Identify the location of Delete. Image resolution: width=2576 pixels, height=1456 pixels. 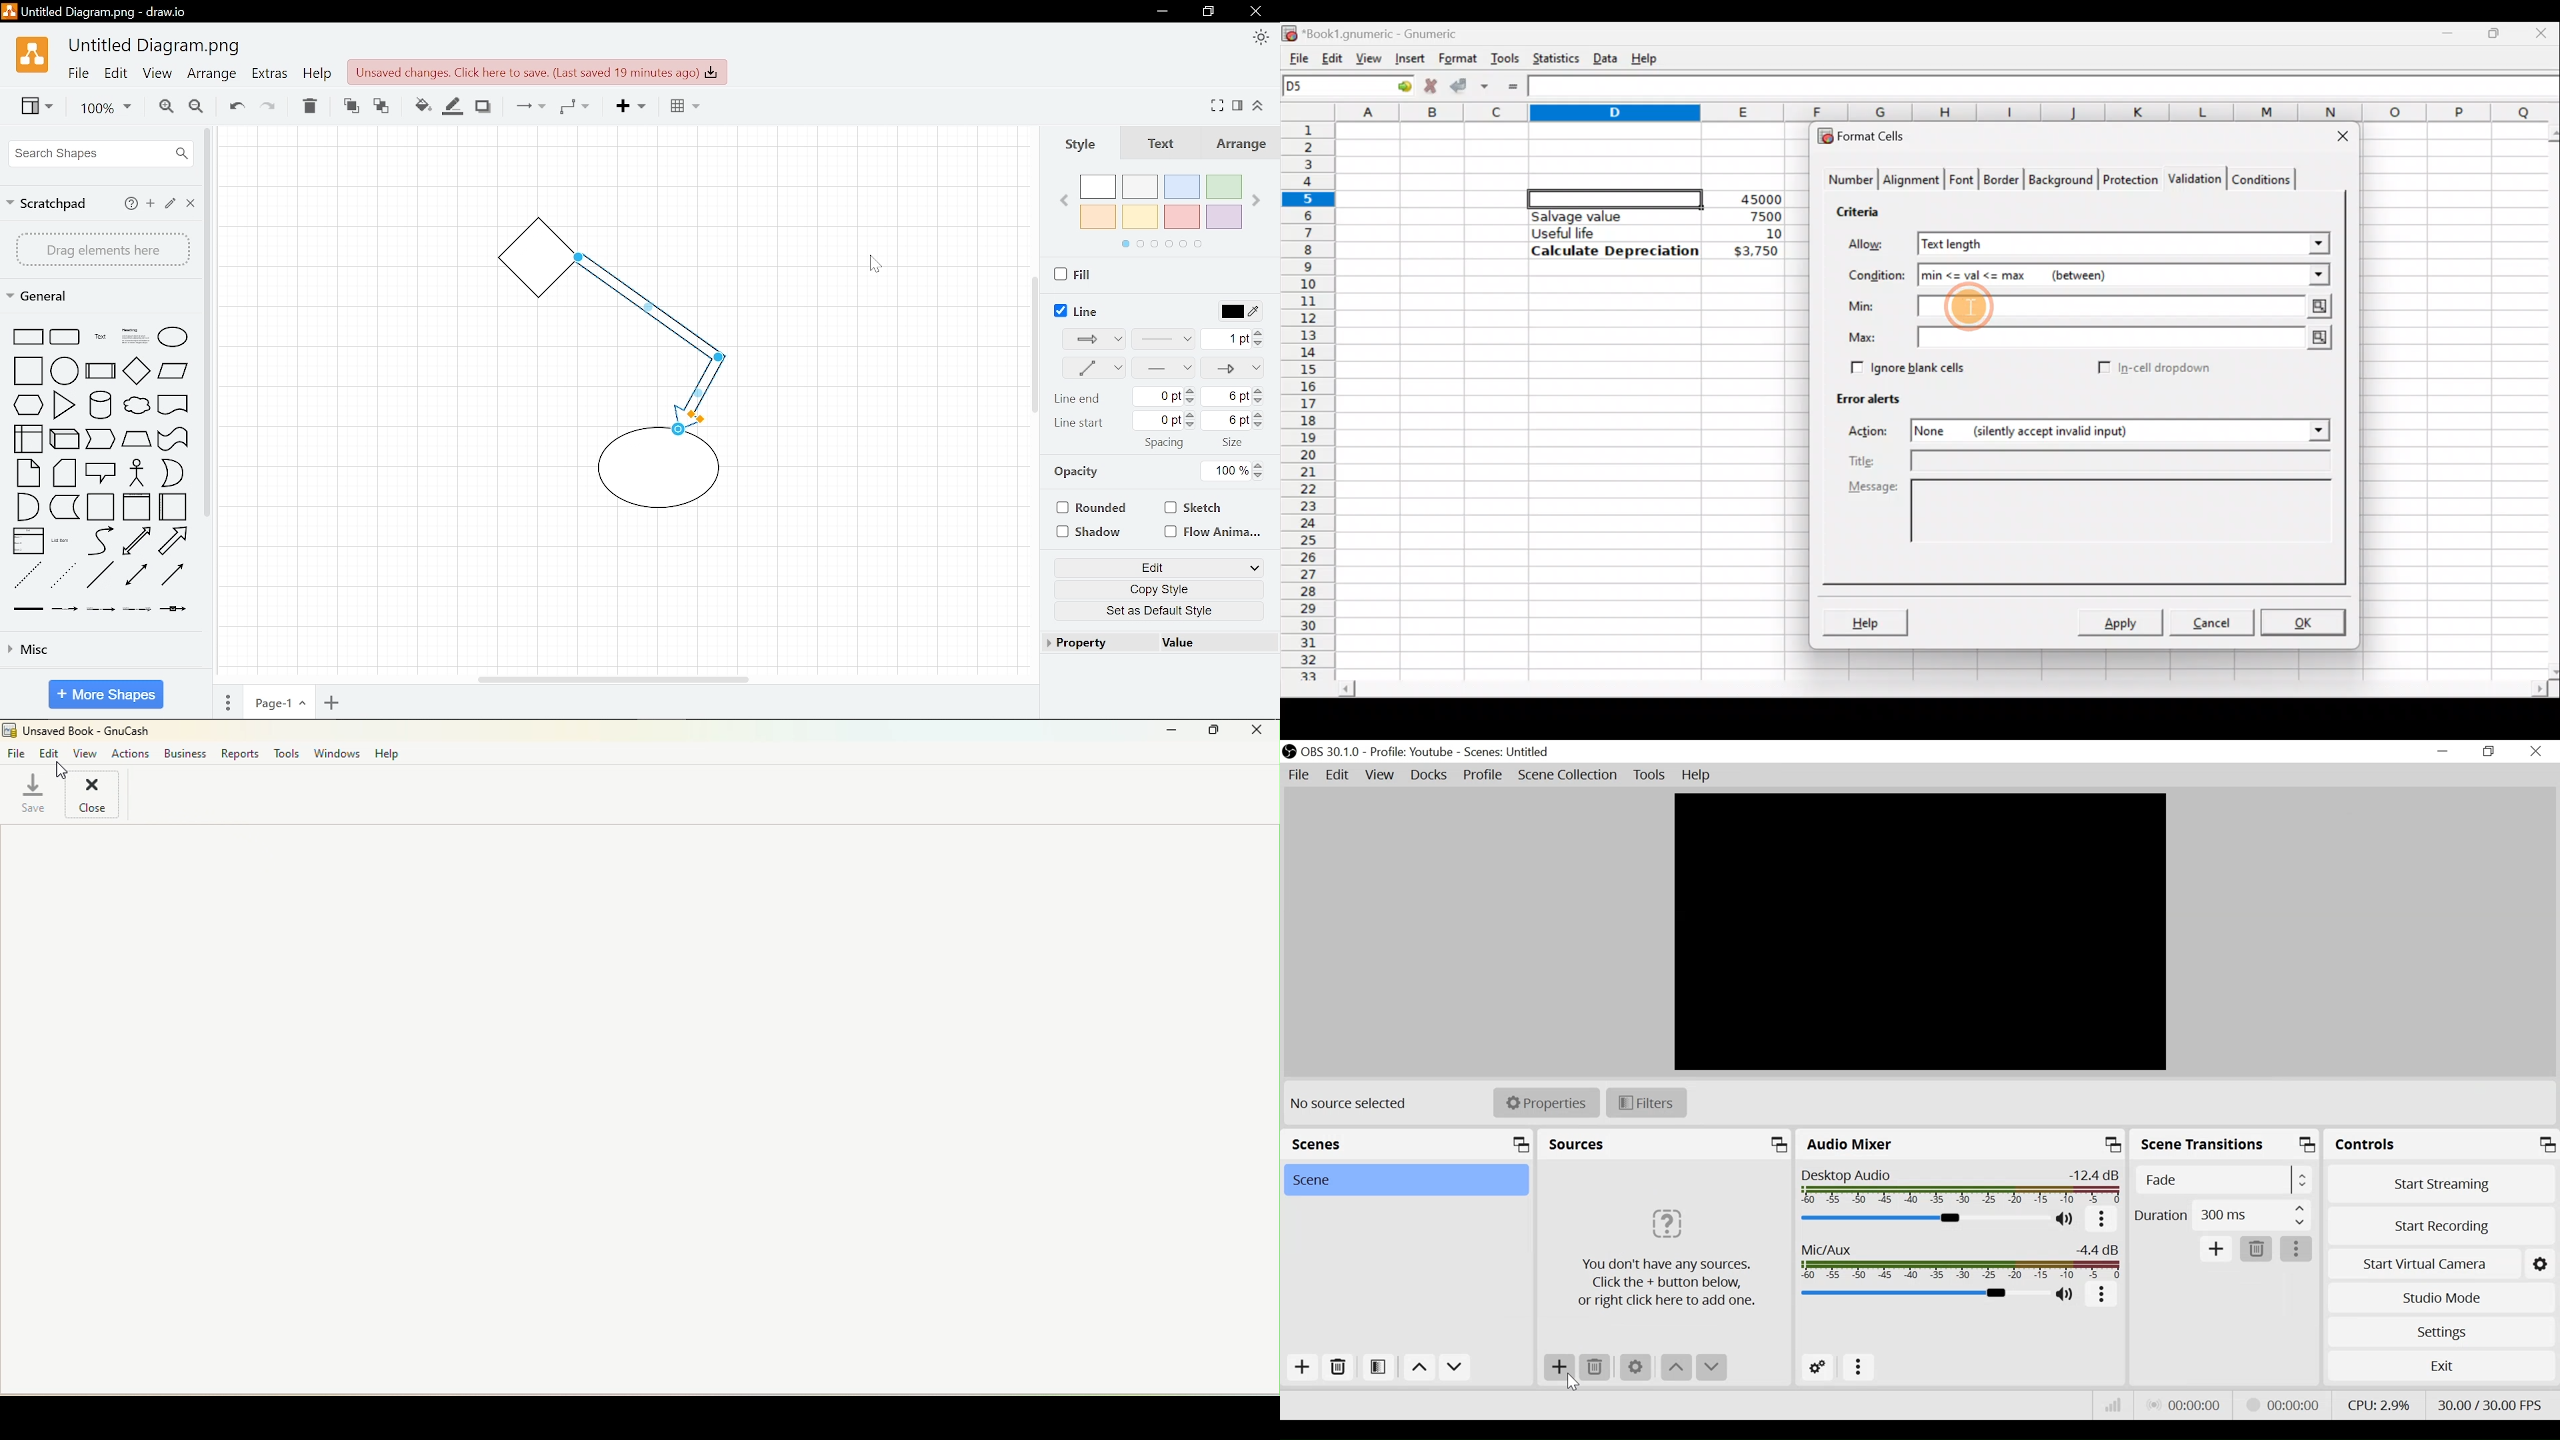
(1339, 1367).